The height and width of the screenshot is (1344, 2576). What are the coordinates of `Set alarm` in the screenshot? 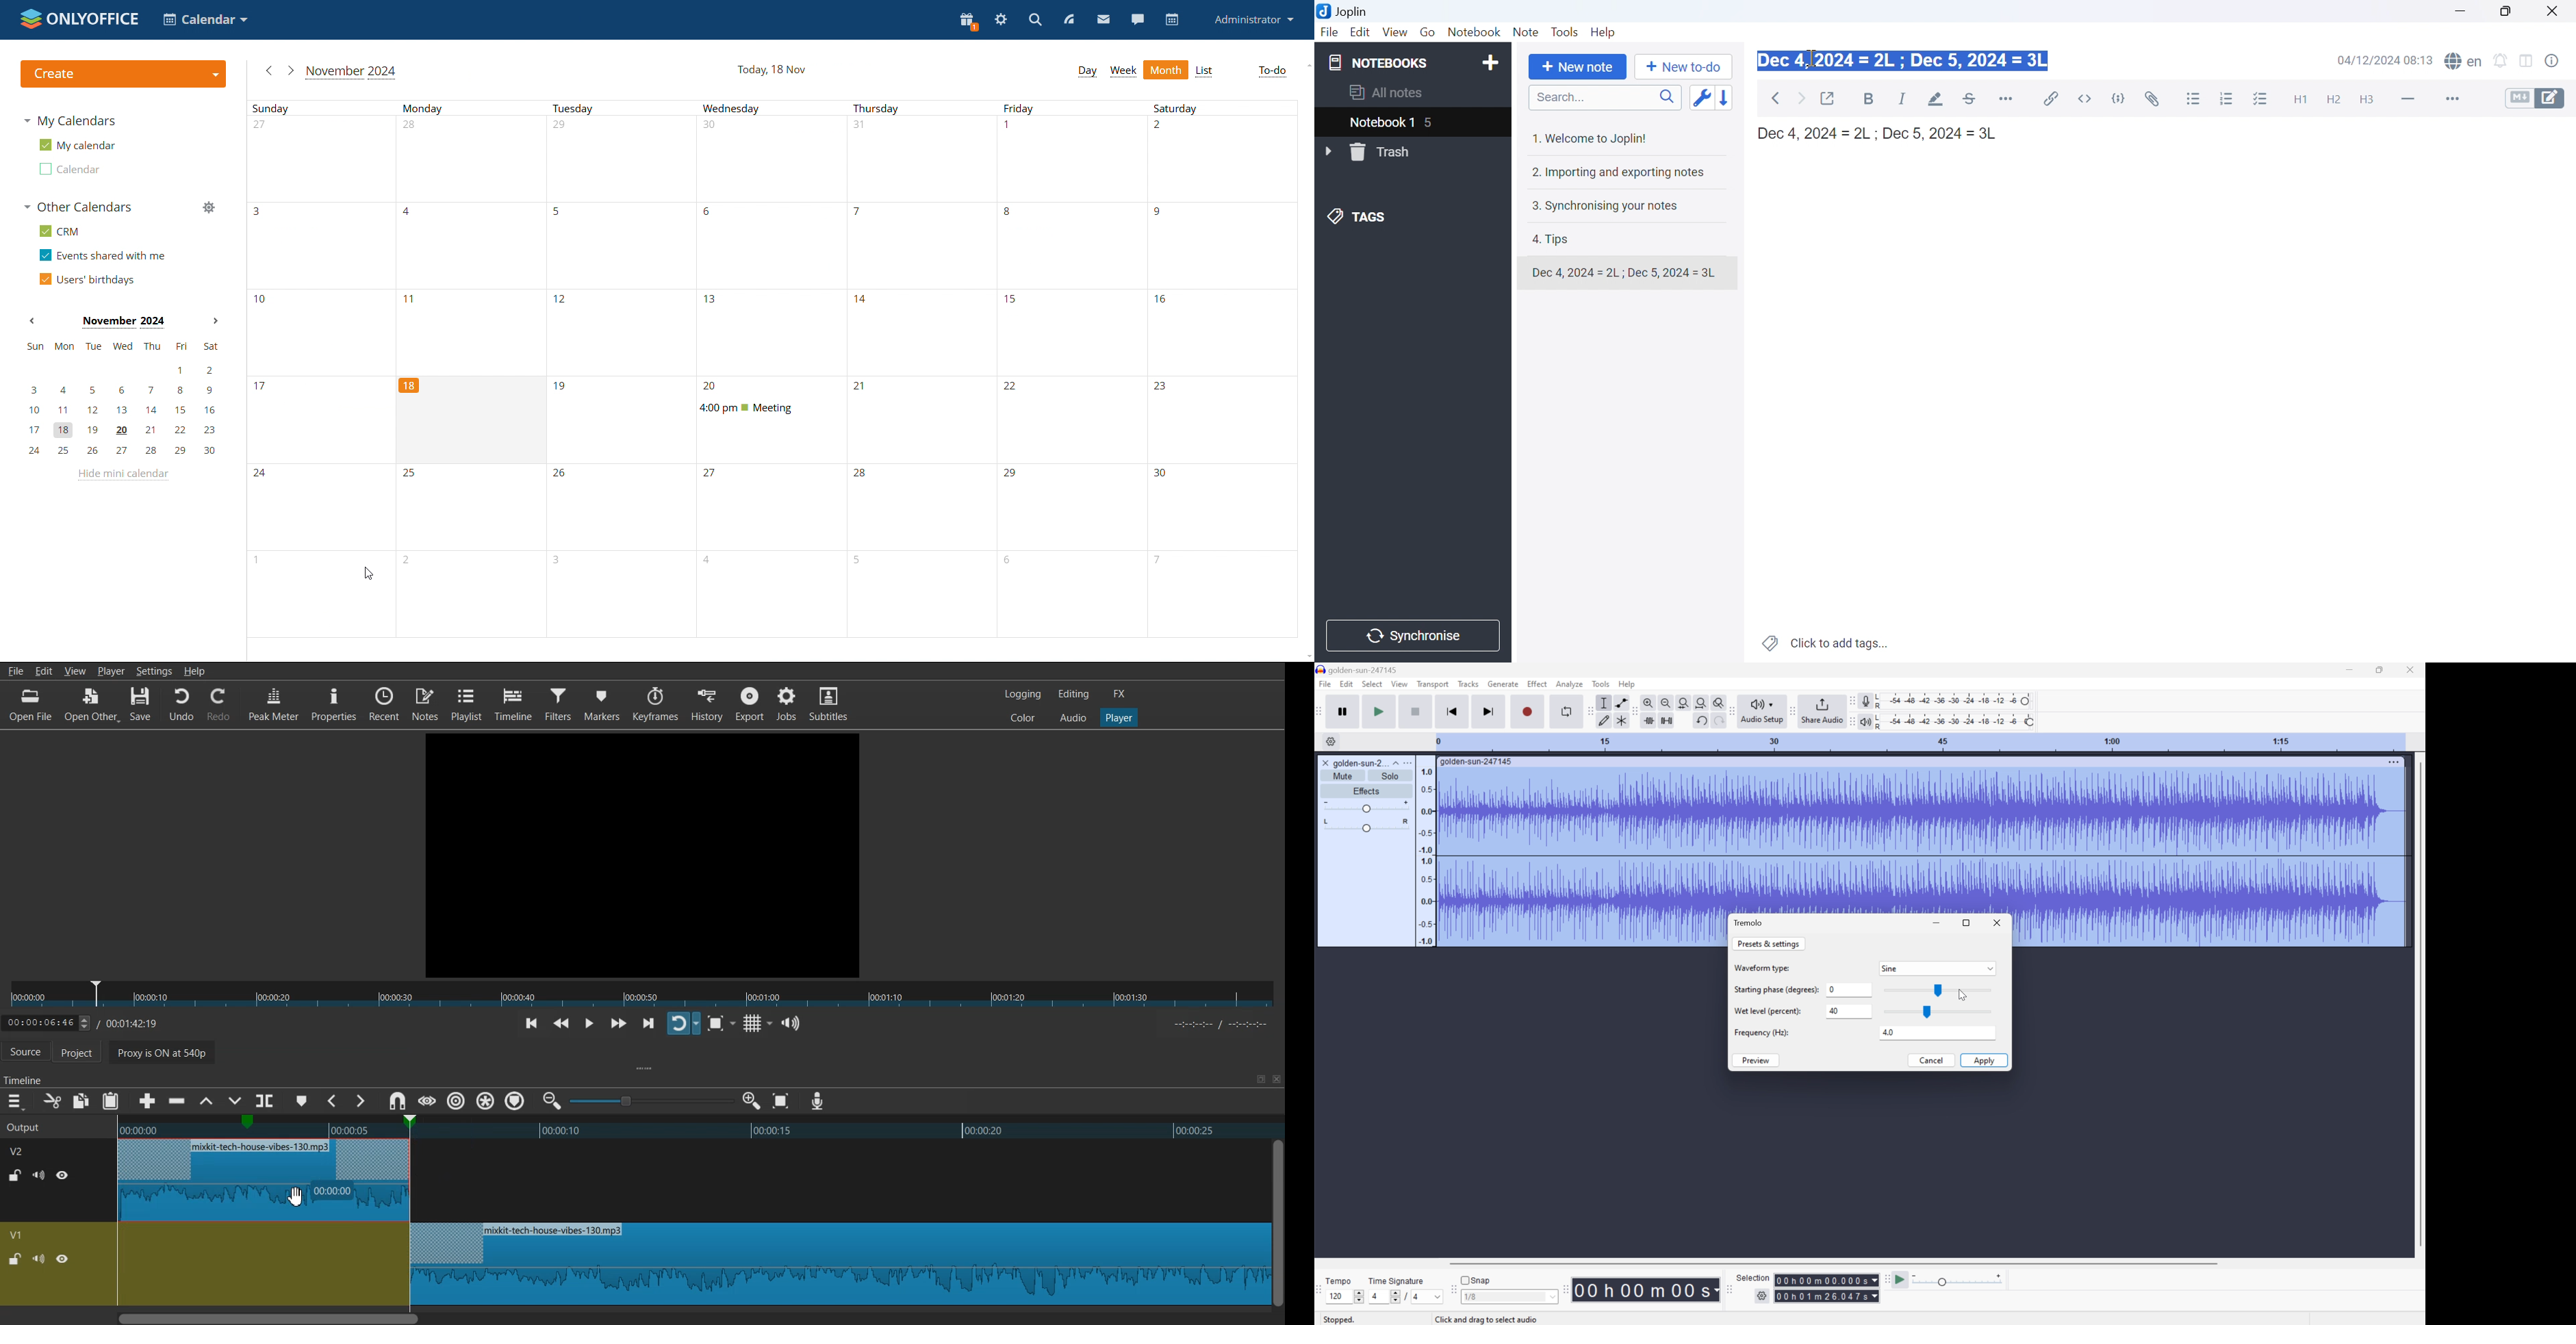 It's located at (2504, 60).